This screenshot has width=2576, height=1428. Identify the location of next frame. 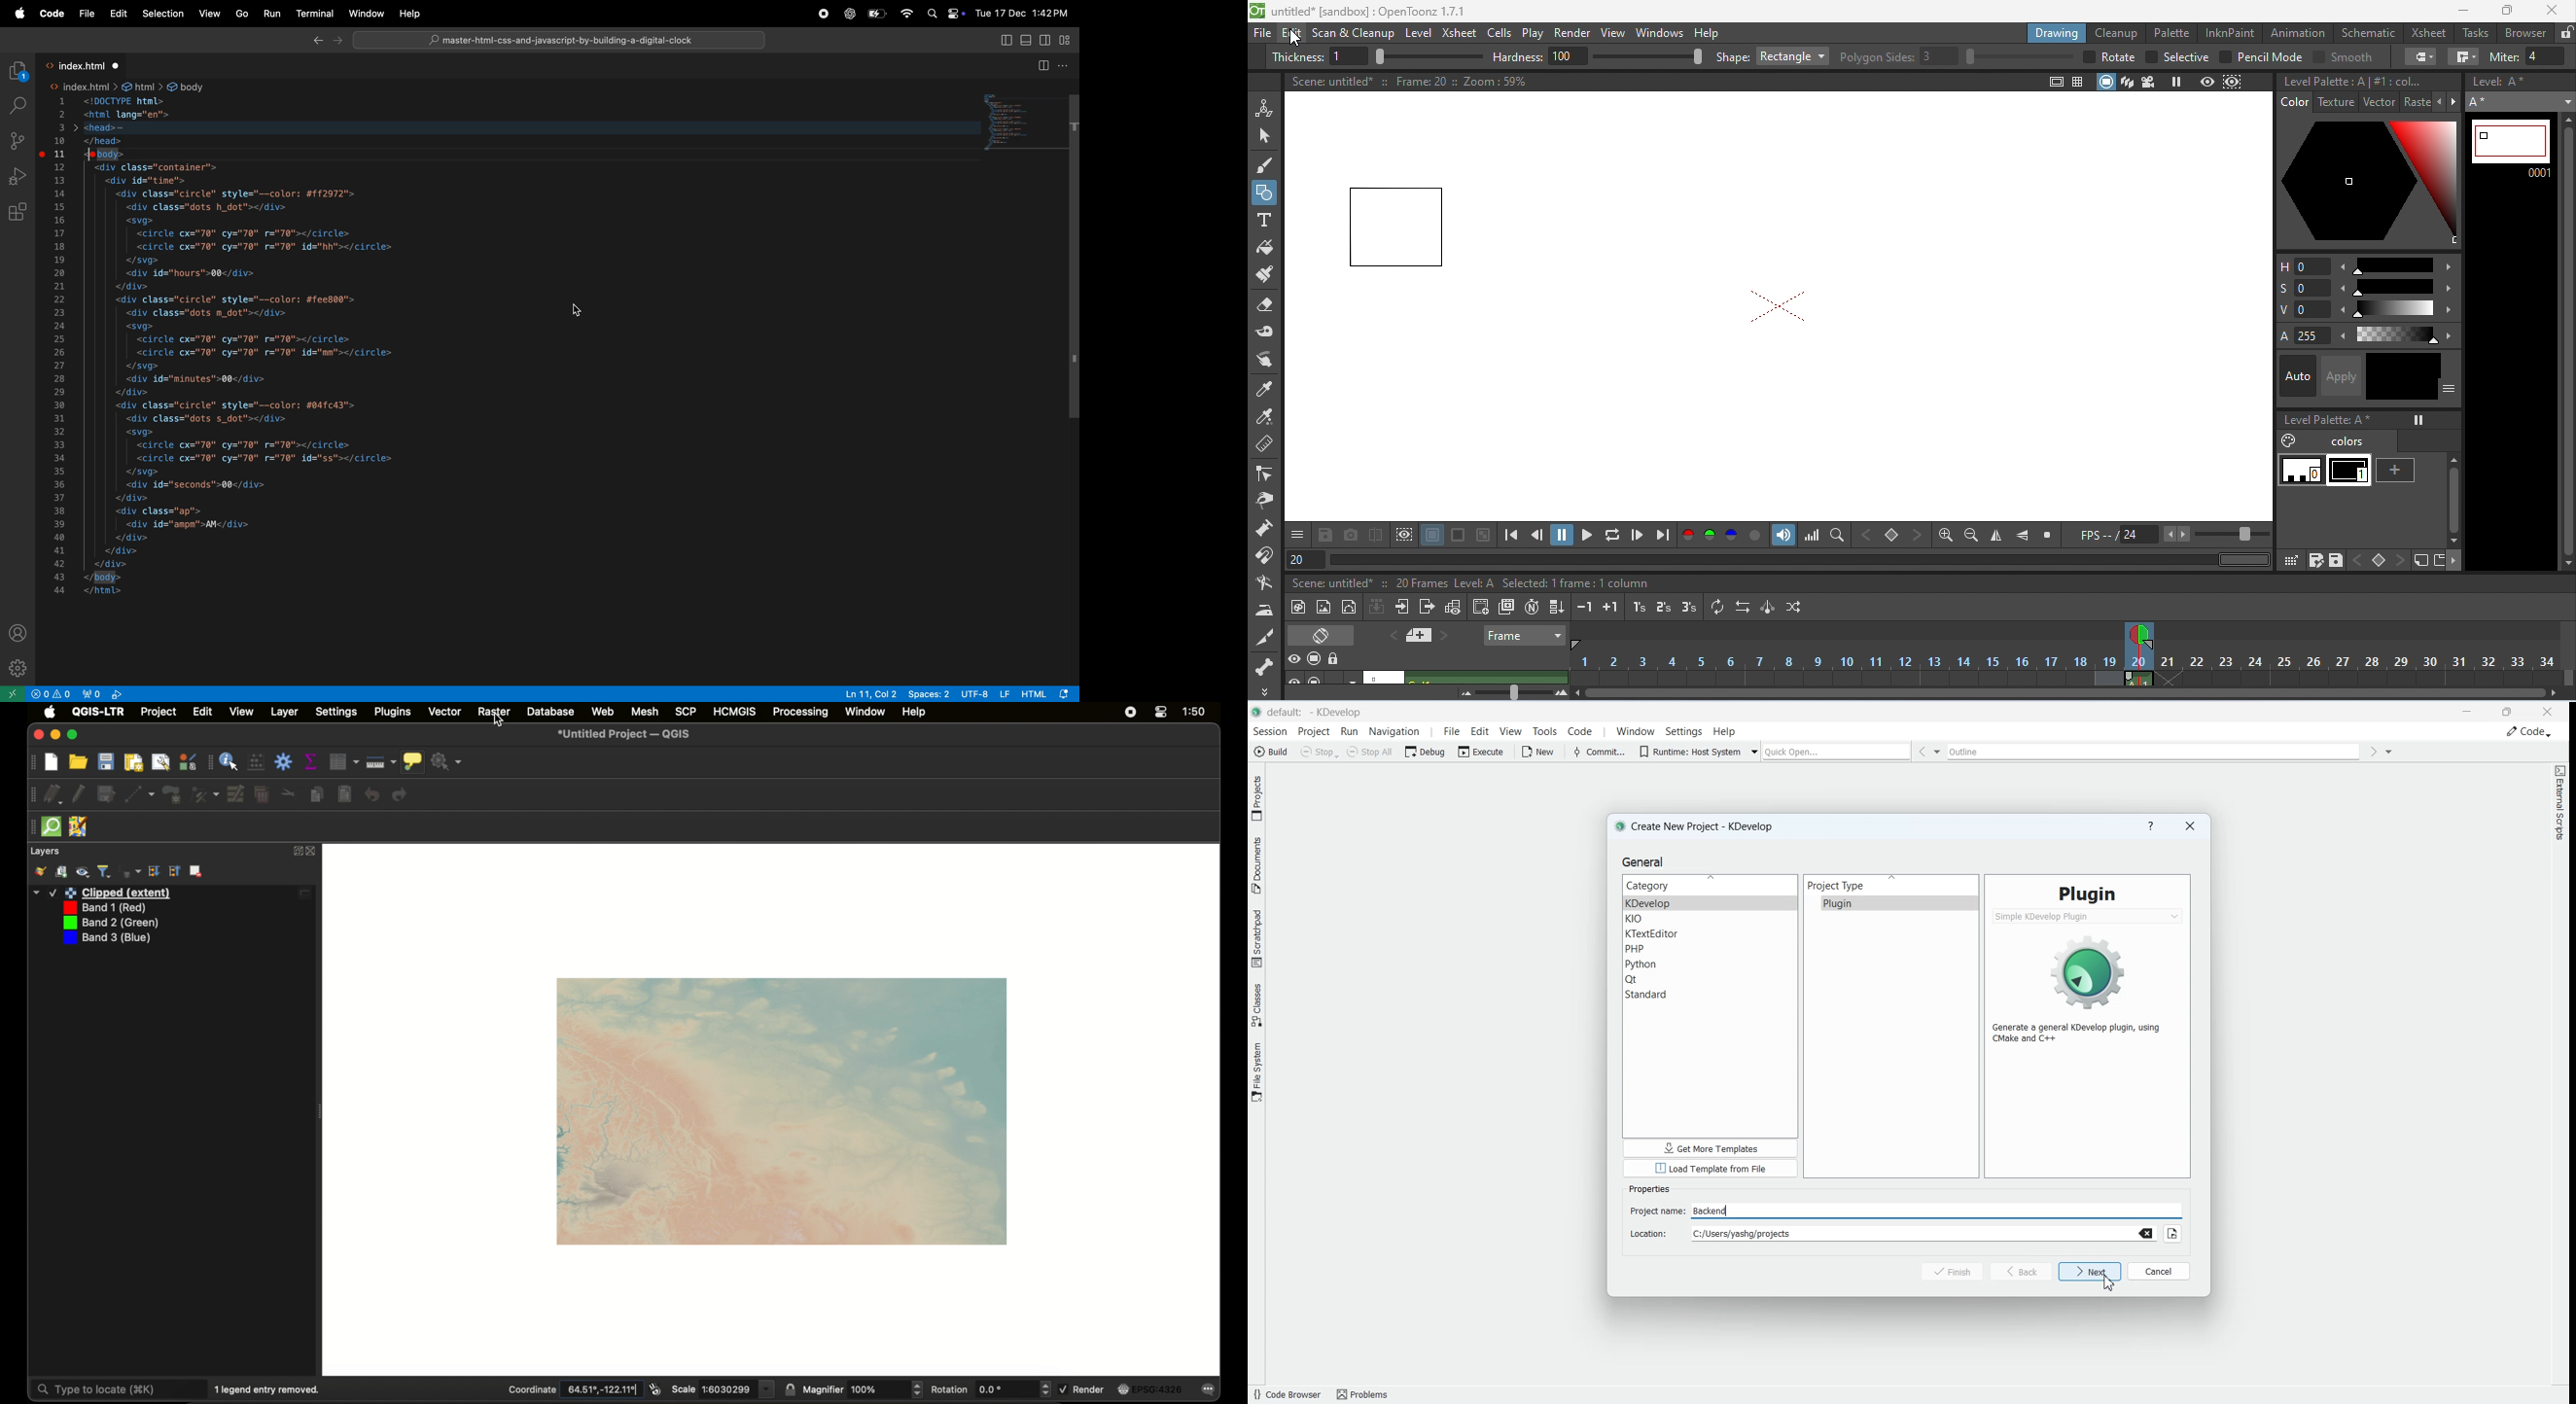
(1637, 535).